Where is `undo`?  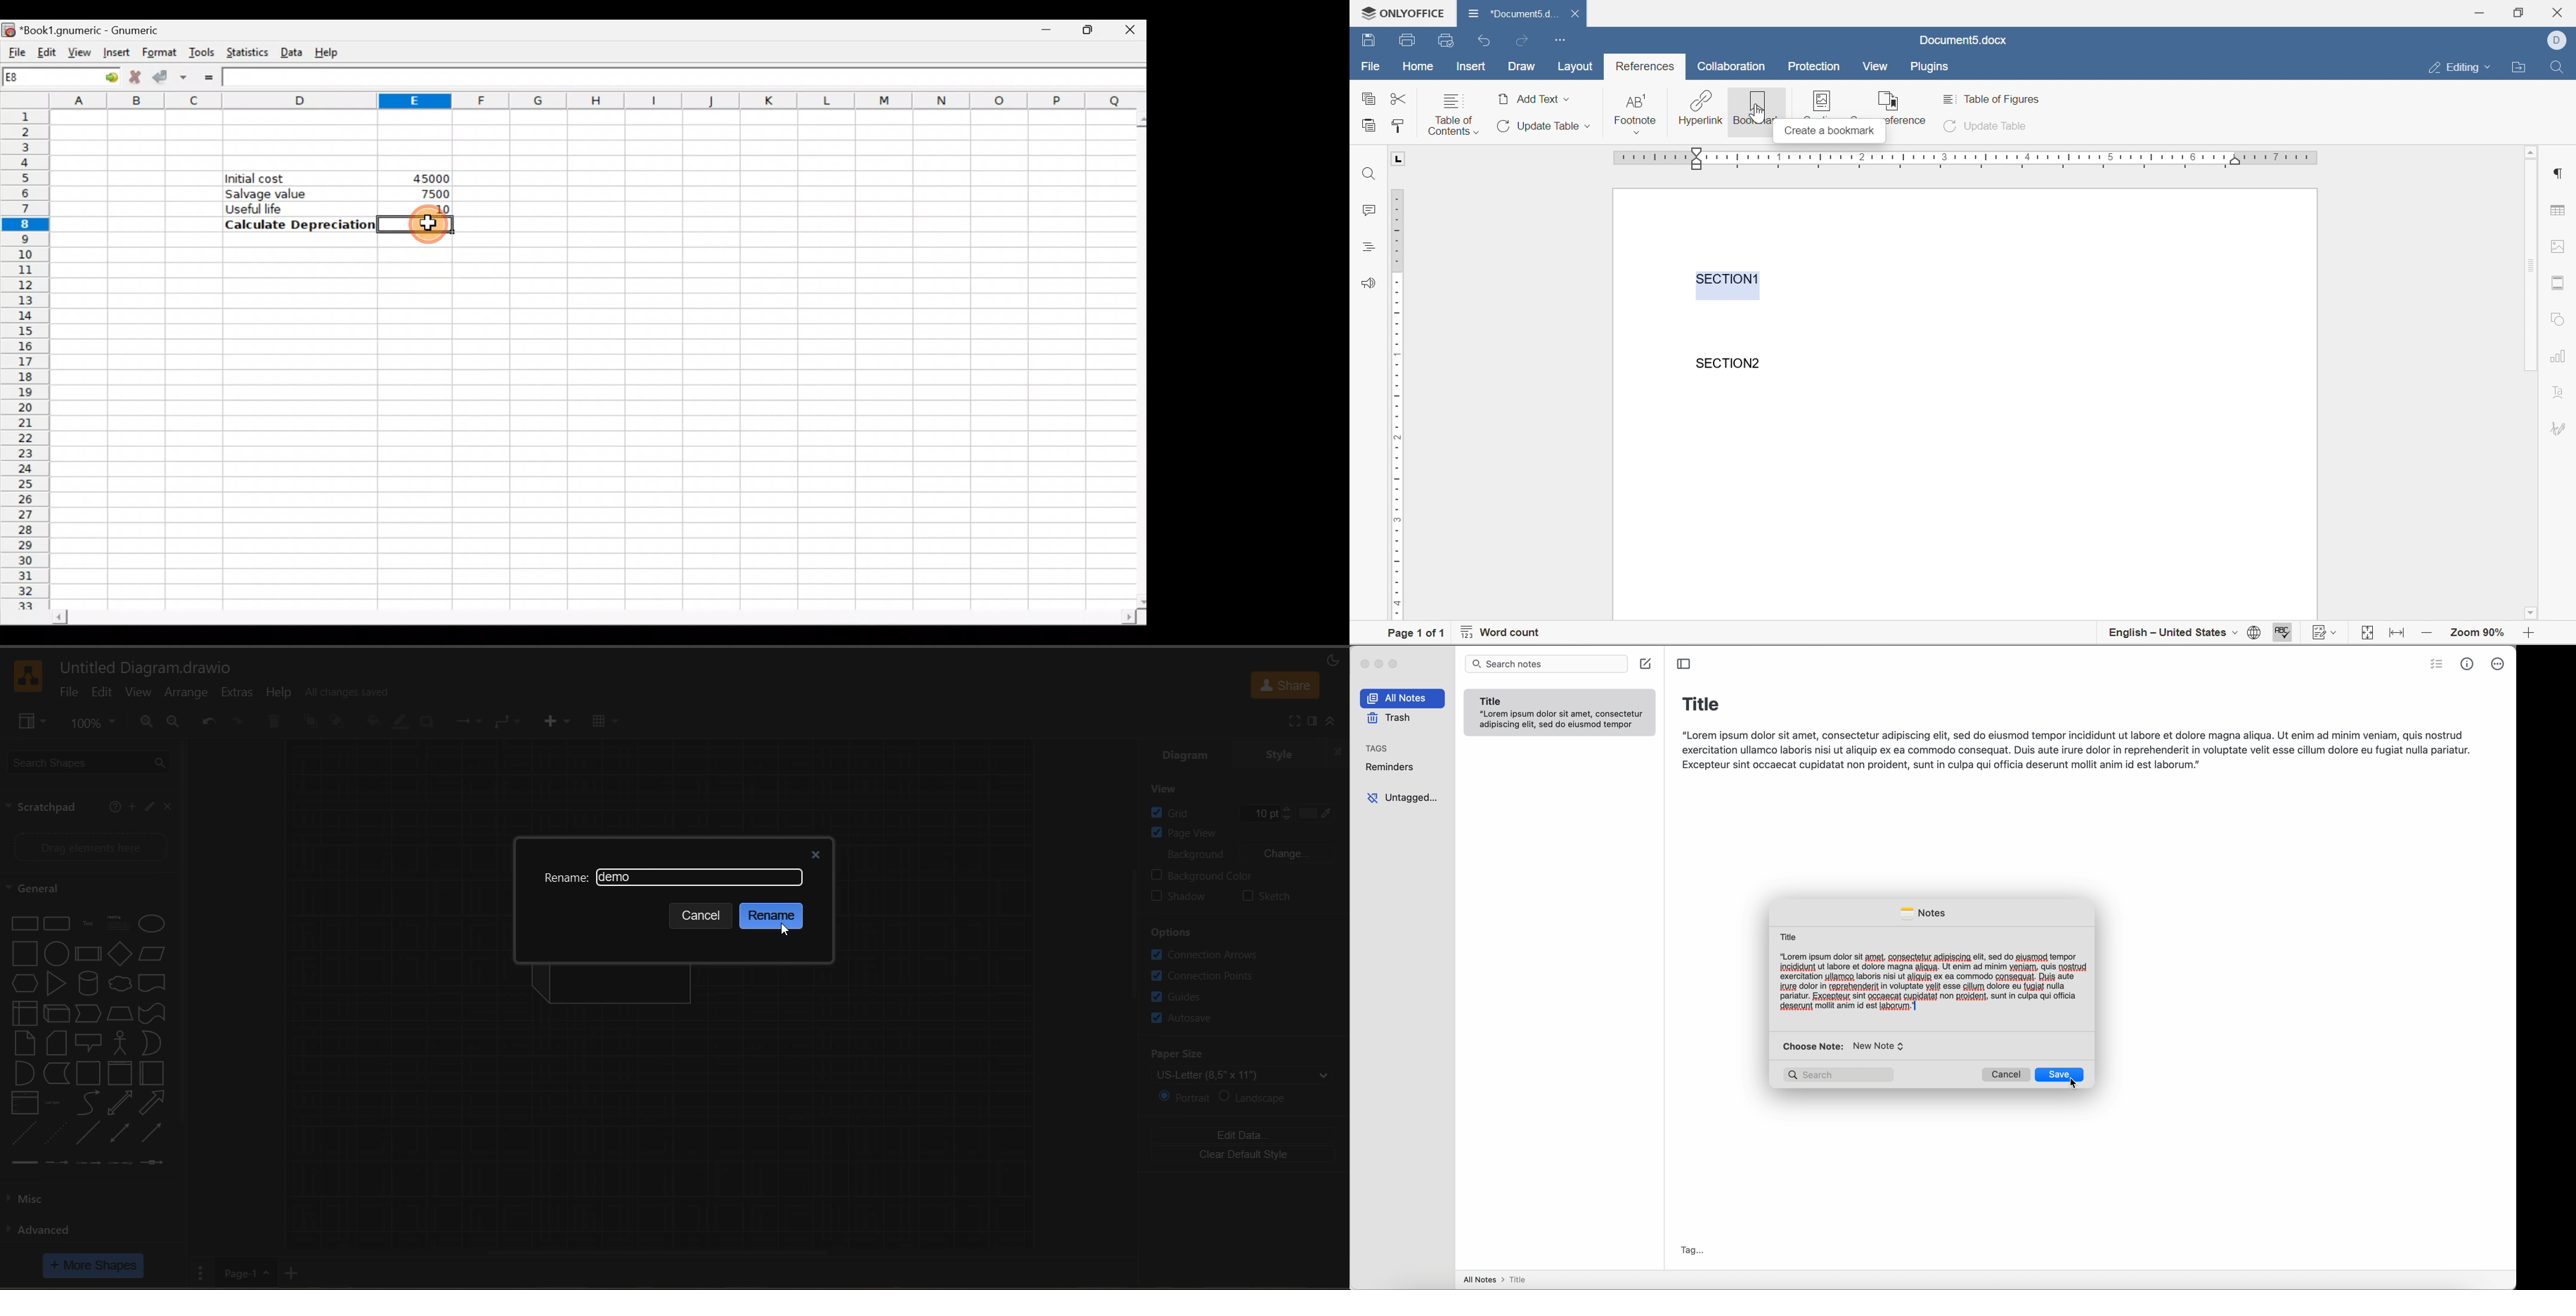 undo is located at coordinates (209, 720).